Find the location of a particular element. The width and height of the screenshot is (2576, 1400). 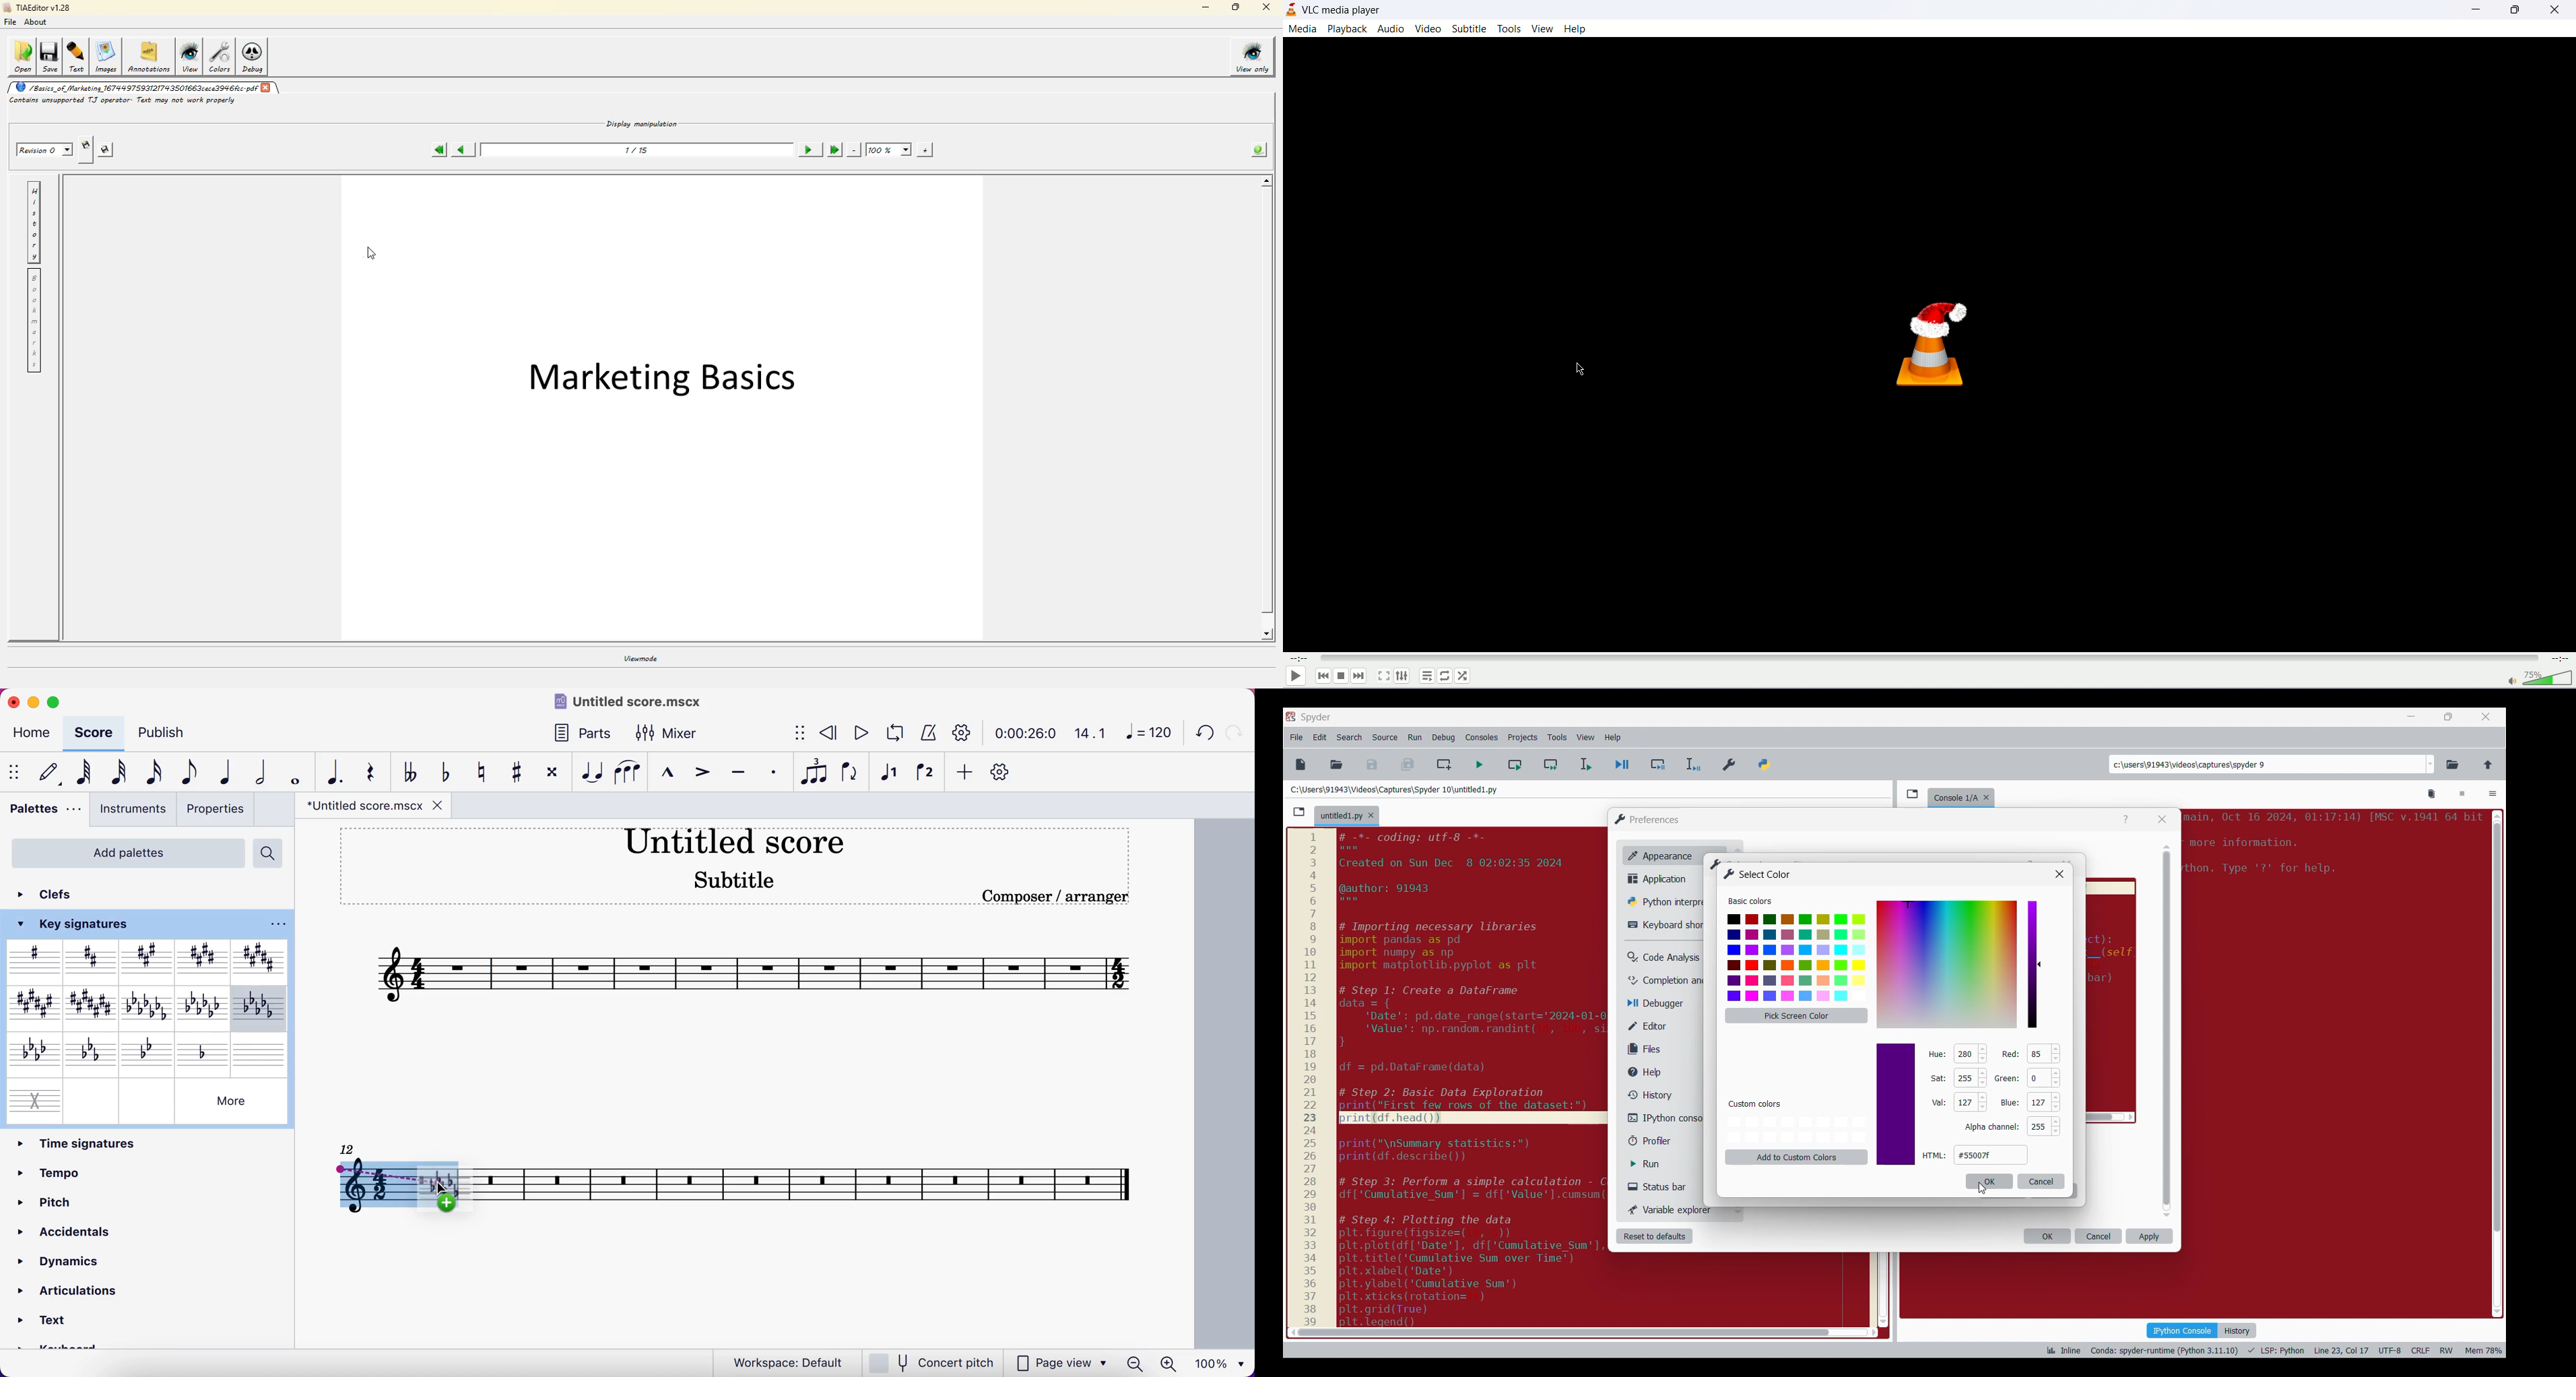

tie is located at coordinates (591, 774).